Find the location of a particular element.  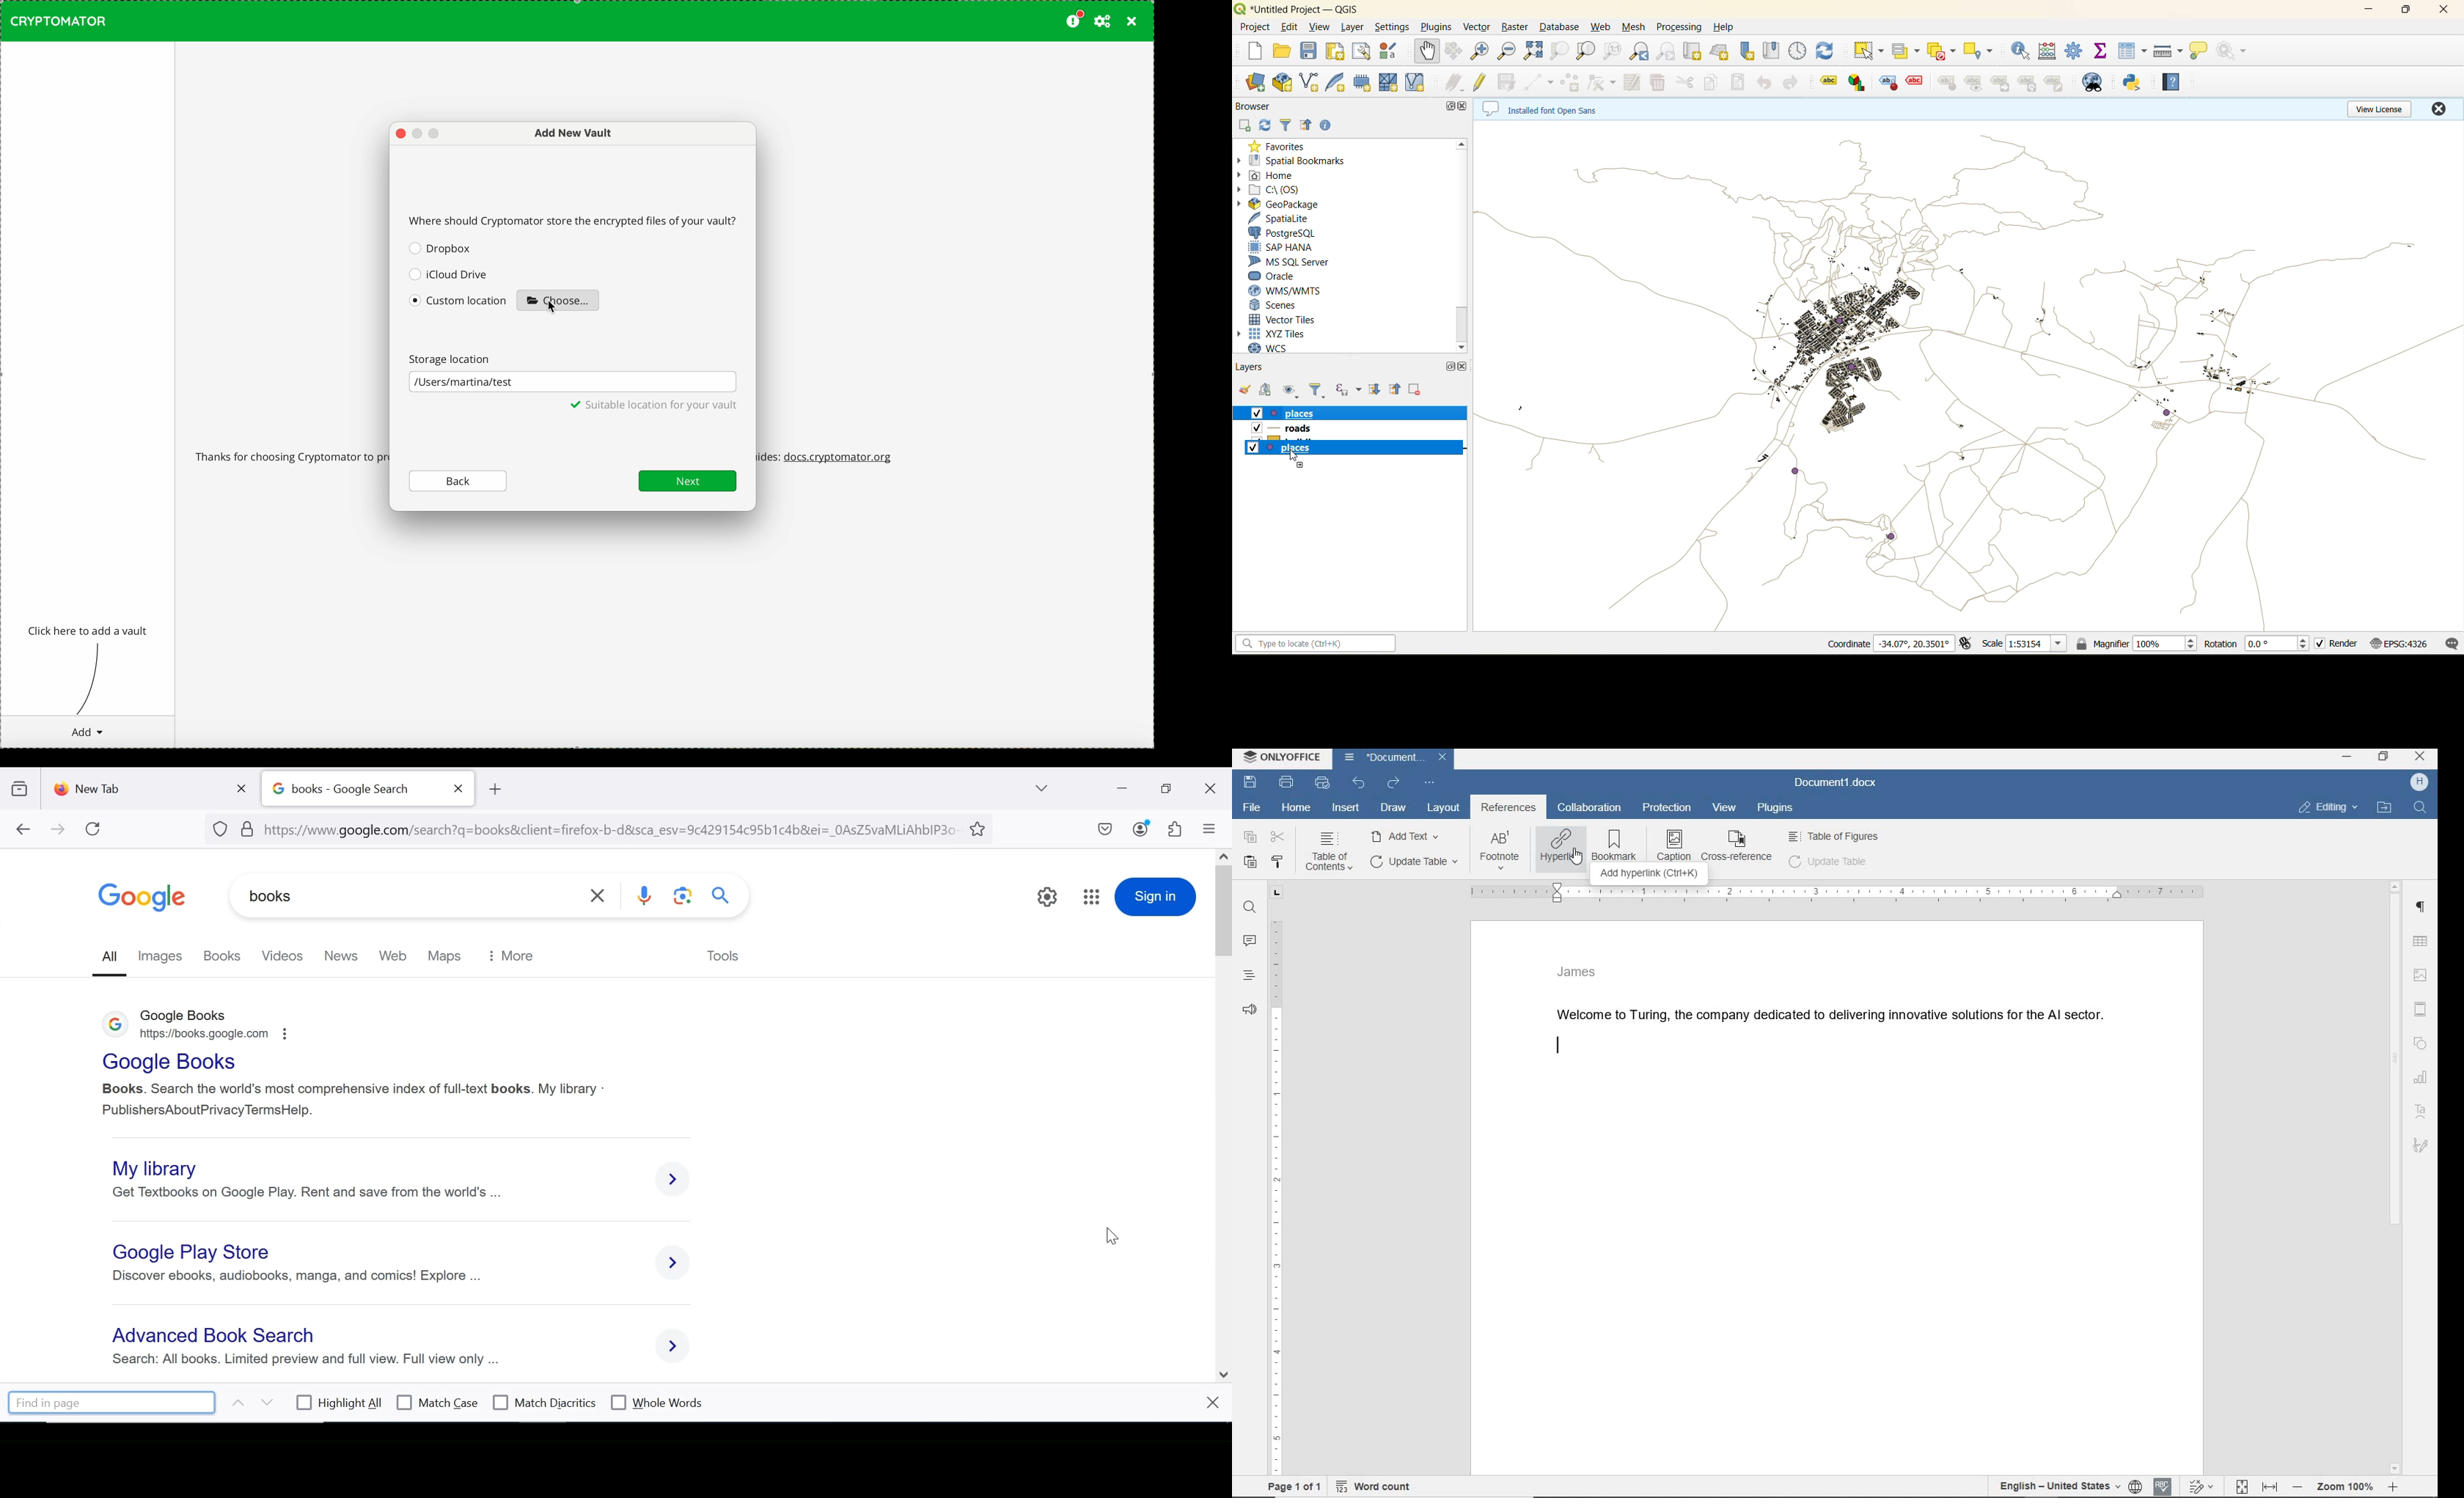

paste is located at coordinates (1250, 861).